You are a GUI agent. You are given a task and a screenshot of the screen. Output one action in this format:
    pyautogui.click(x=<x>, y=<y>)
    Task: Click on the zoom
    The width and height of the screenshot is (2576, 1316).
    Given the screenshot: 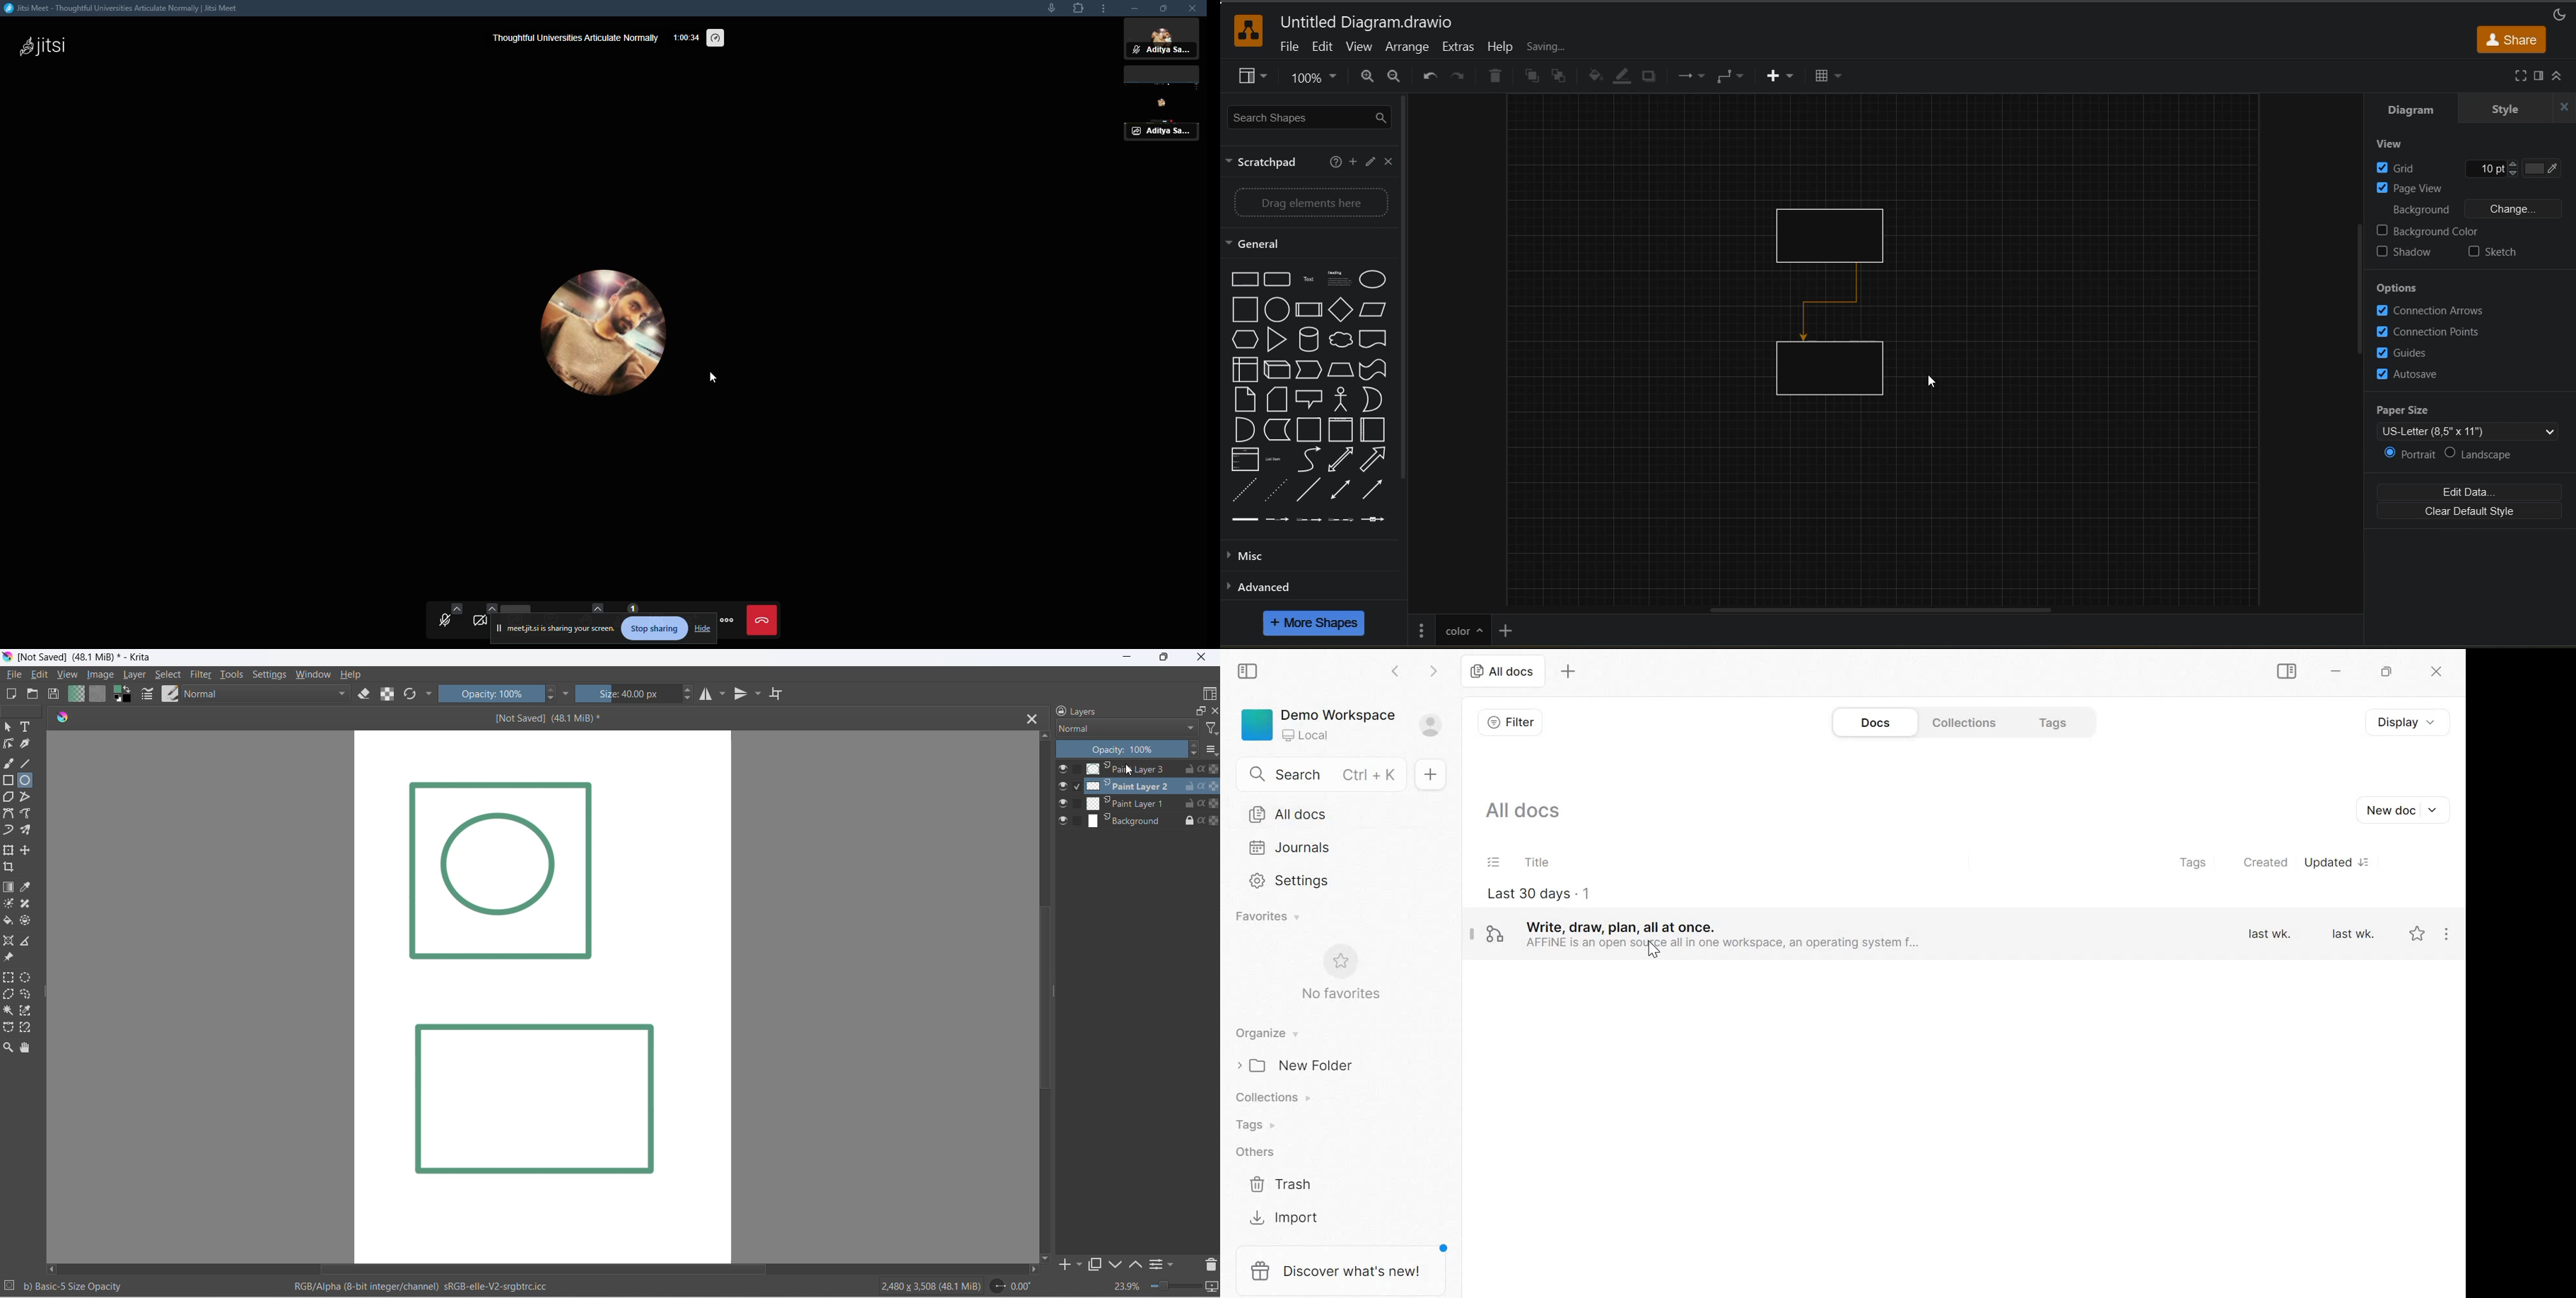 What is the action you would take?
    pyautogui.click(x=1177, y=1285)
    